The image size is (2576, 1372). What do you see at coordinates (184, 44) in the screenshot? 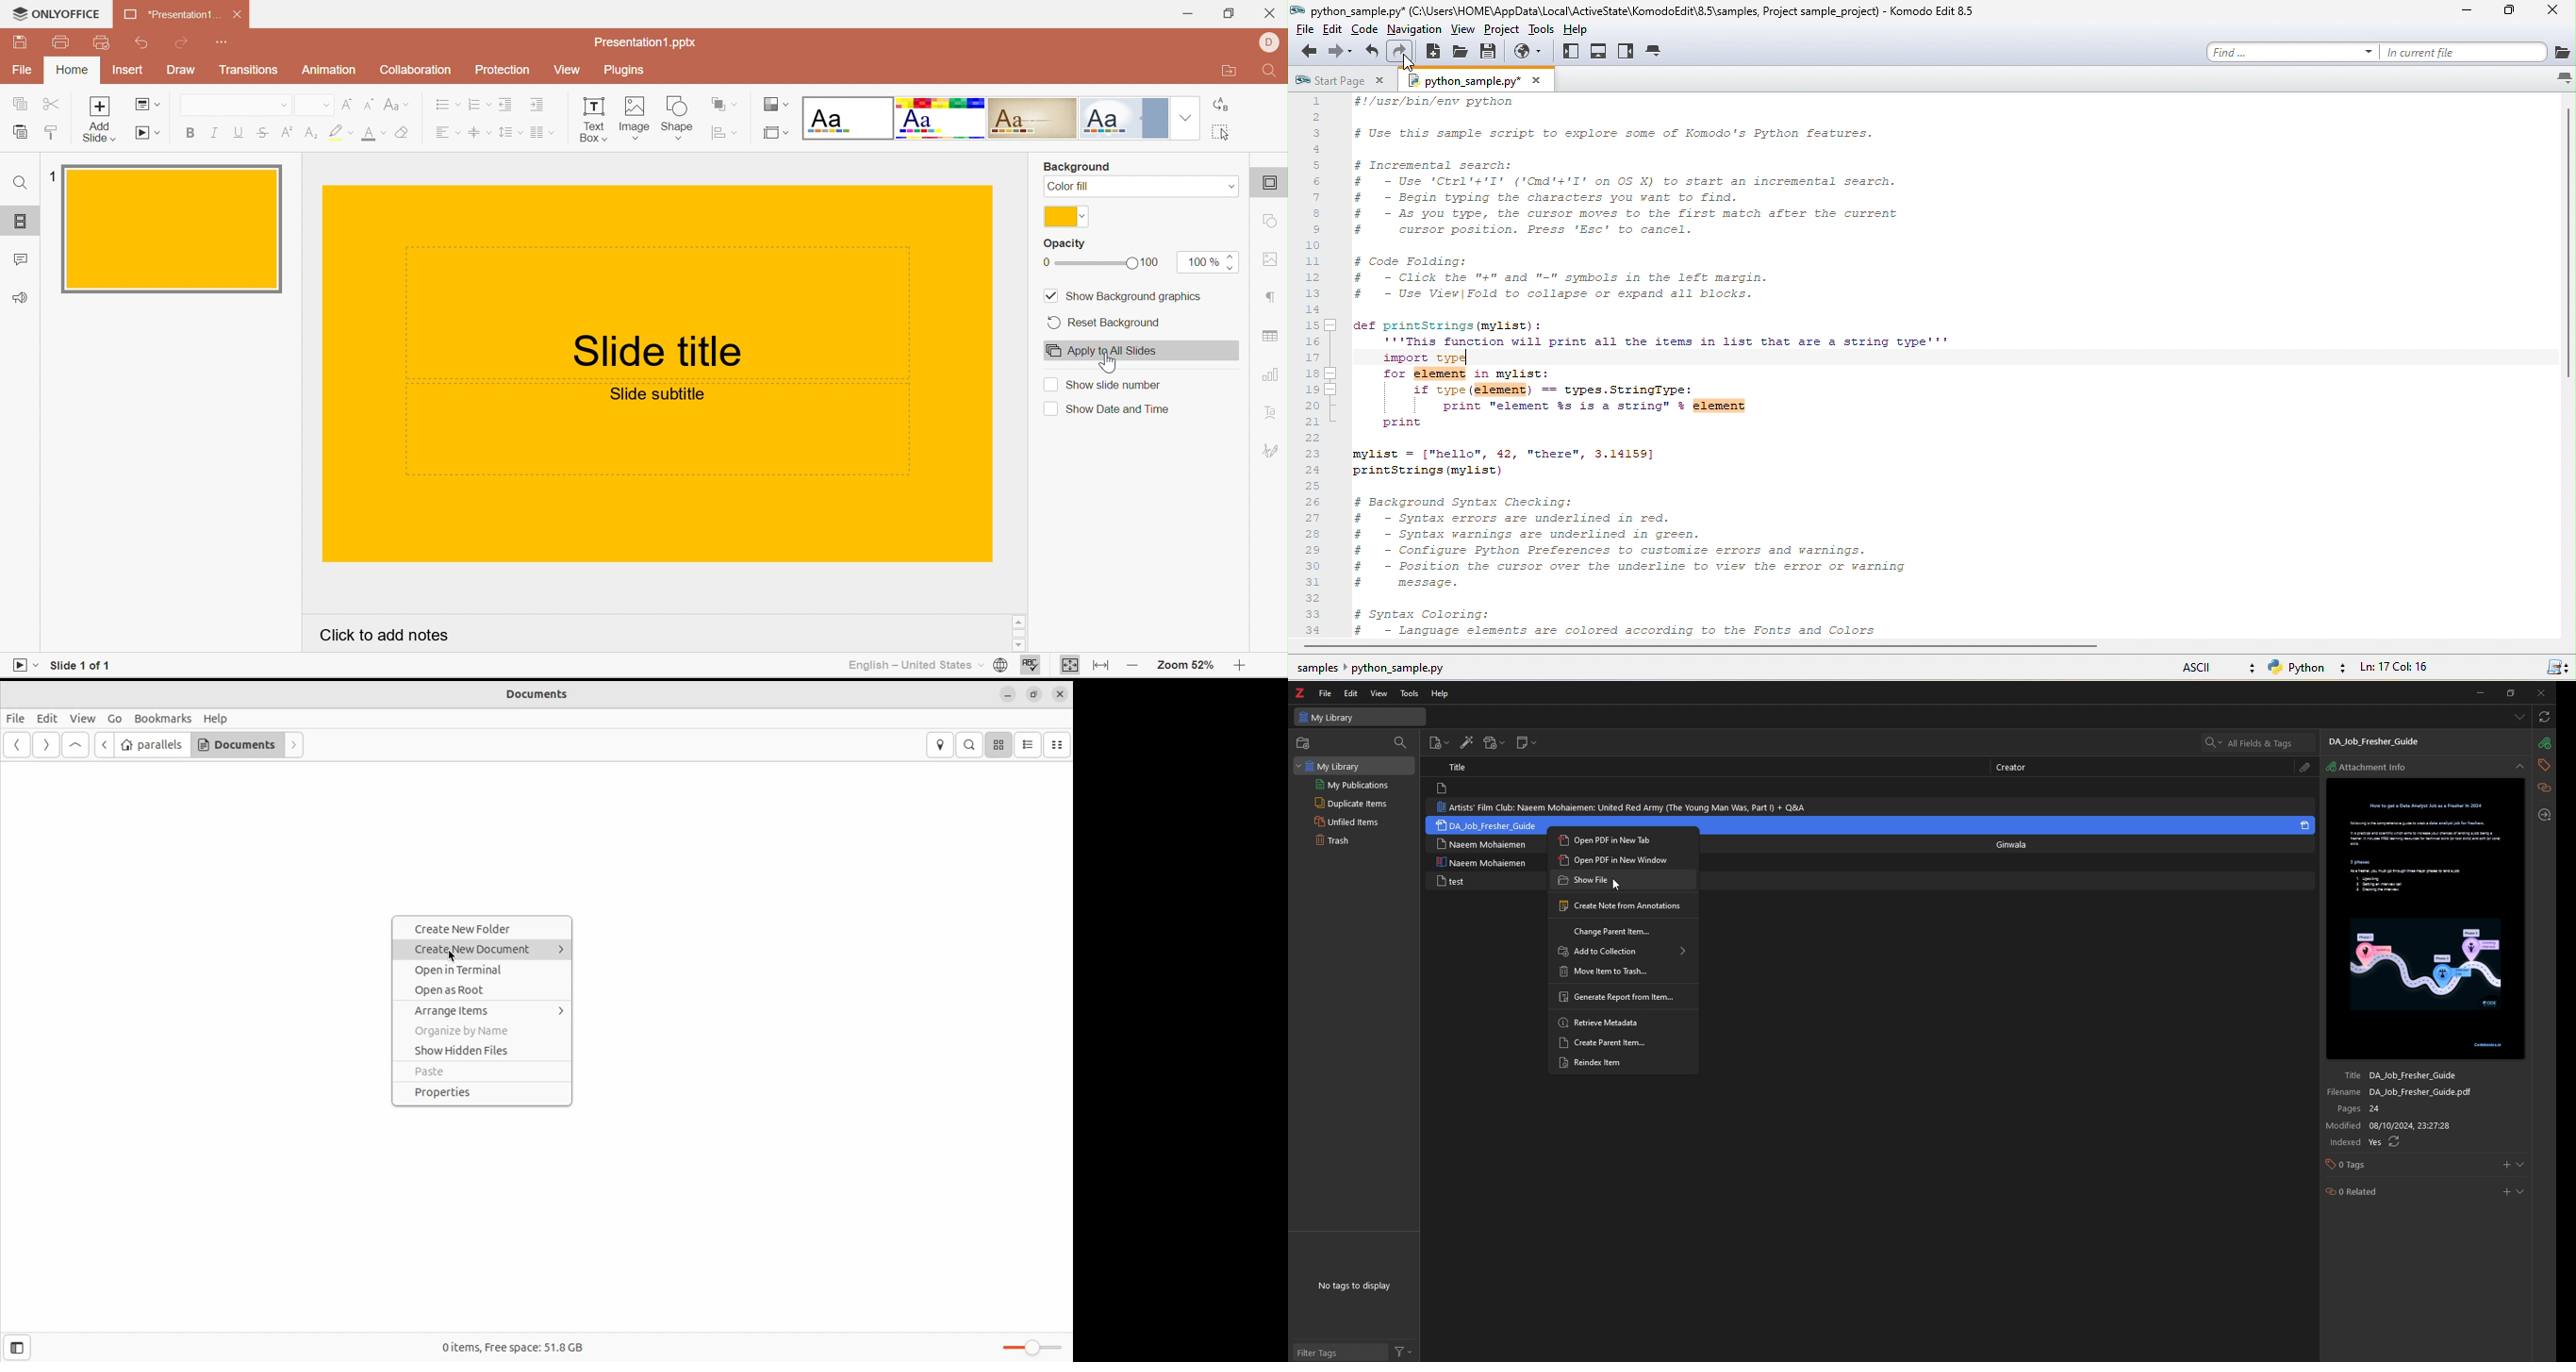
I see `Redo` at bounding box center [184, 44].